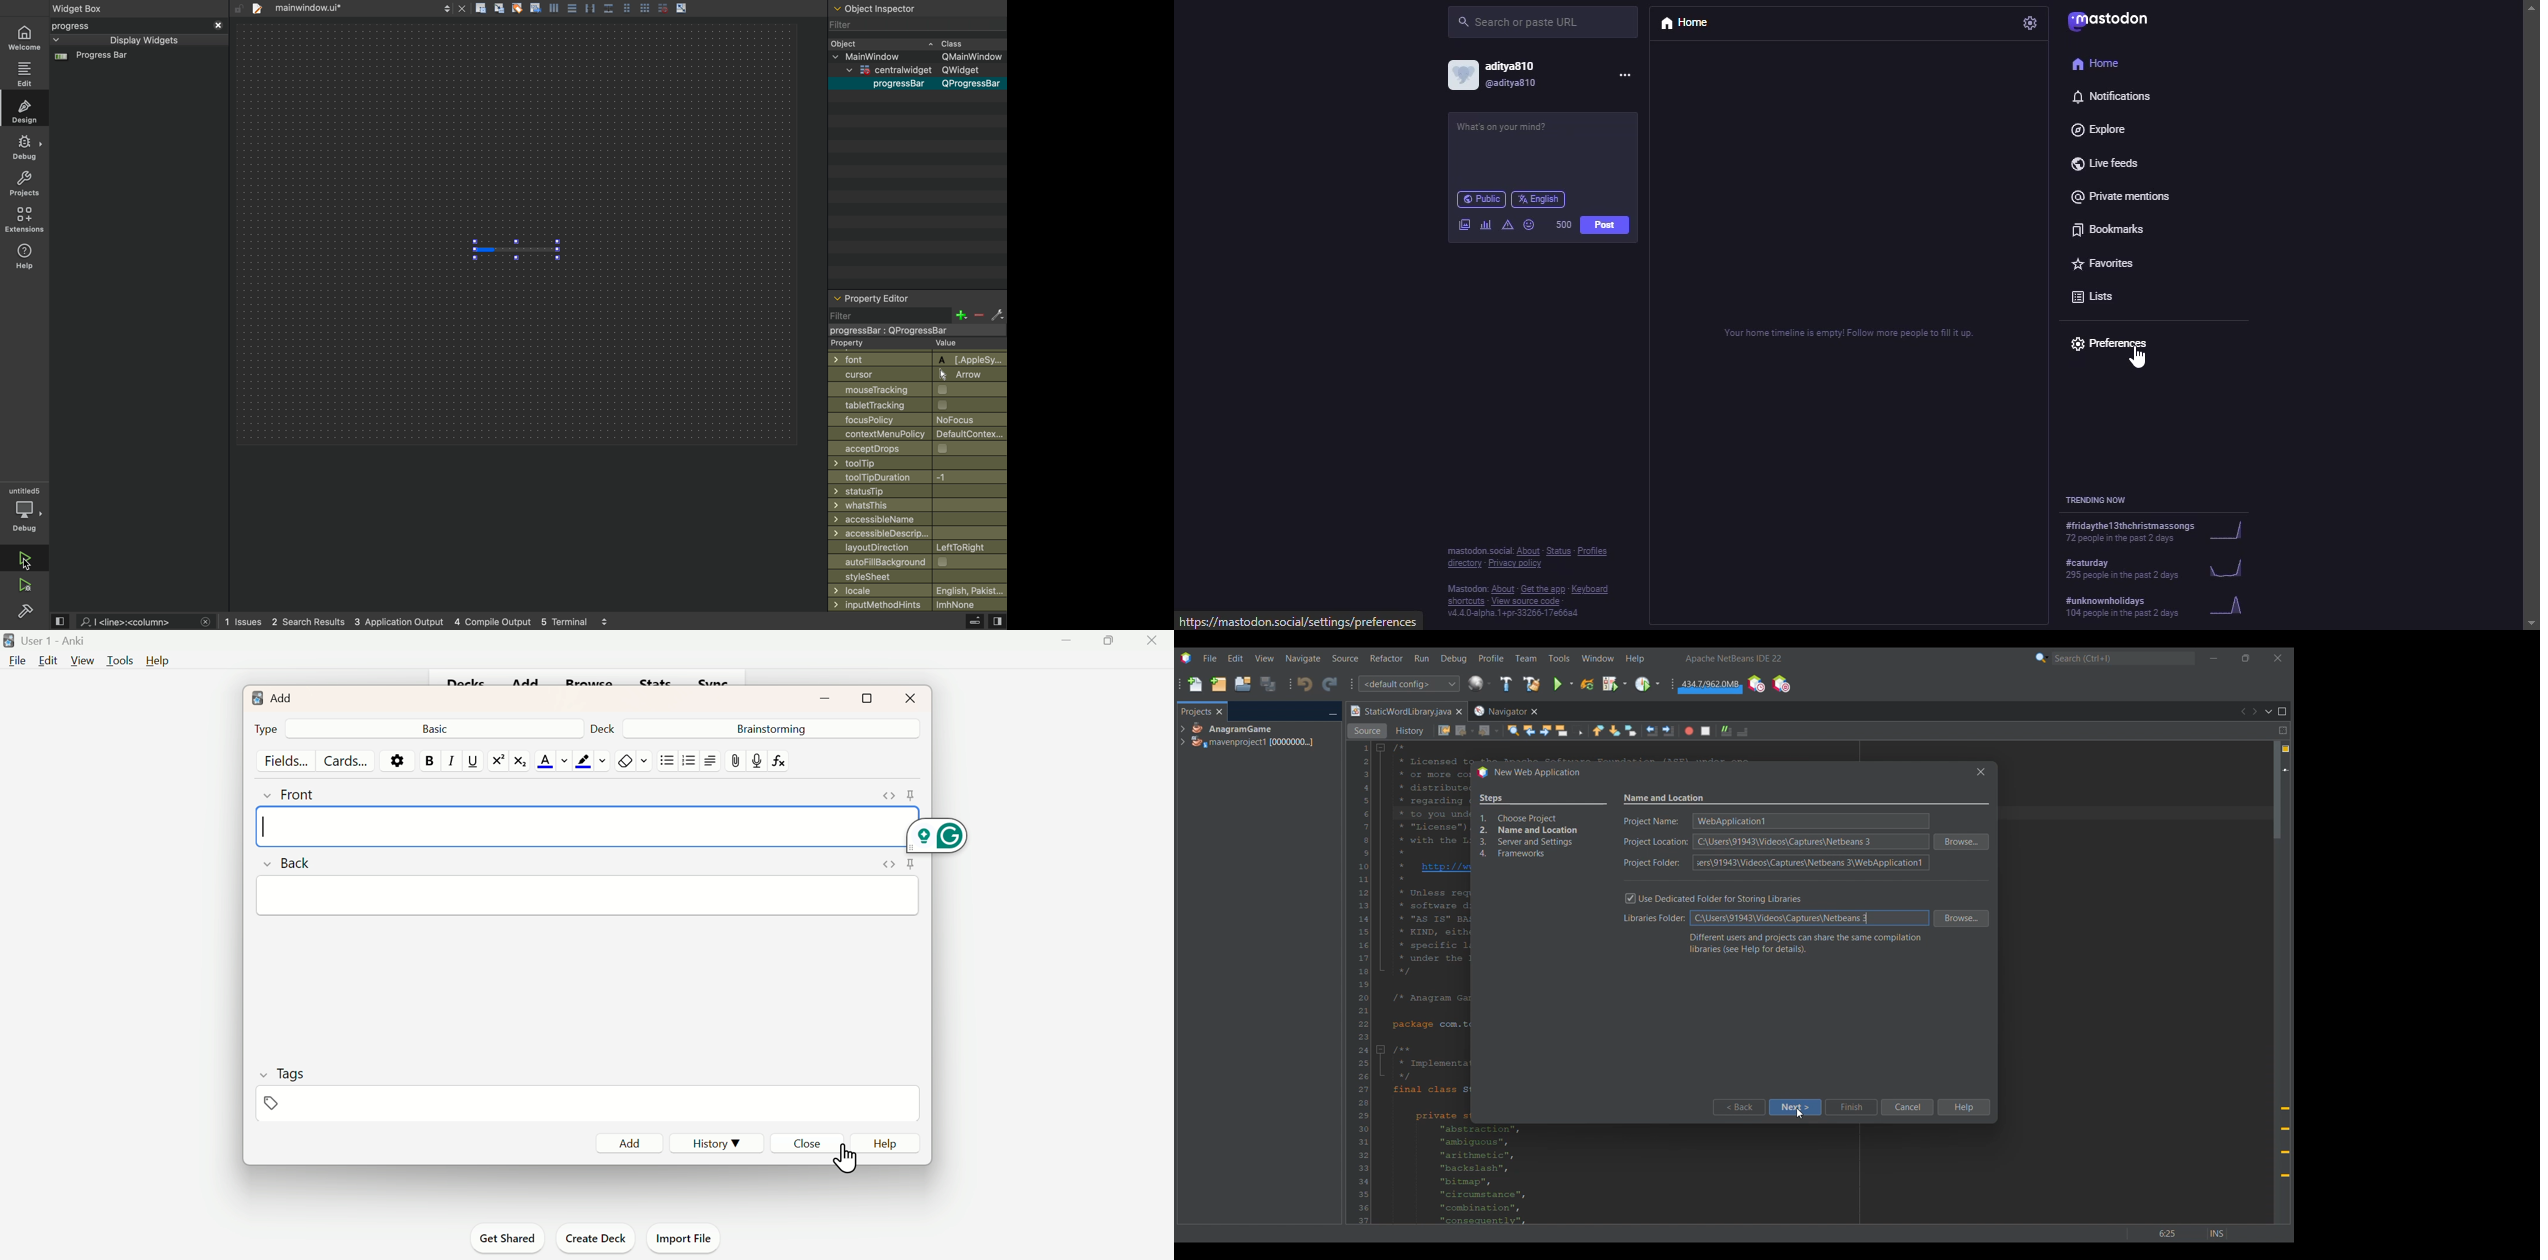  Describe the element at coordinates (919, 405) in the screenshot. I see `tabletracking` at that location.